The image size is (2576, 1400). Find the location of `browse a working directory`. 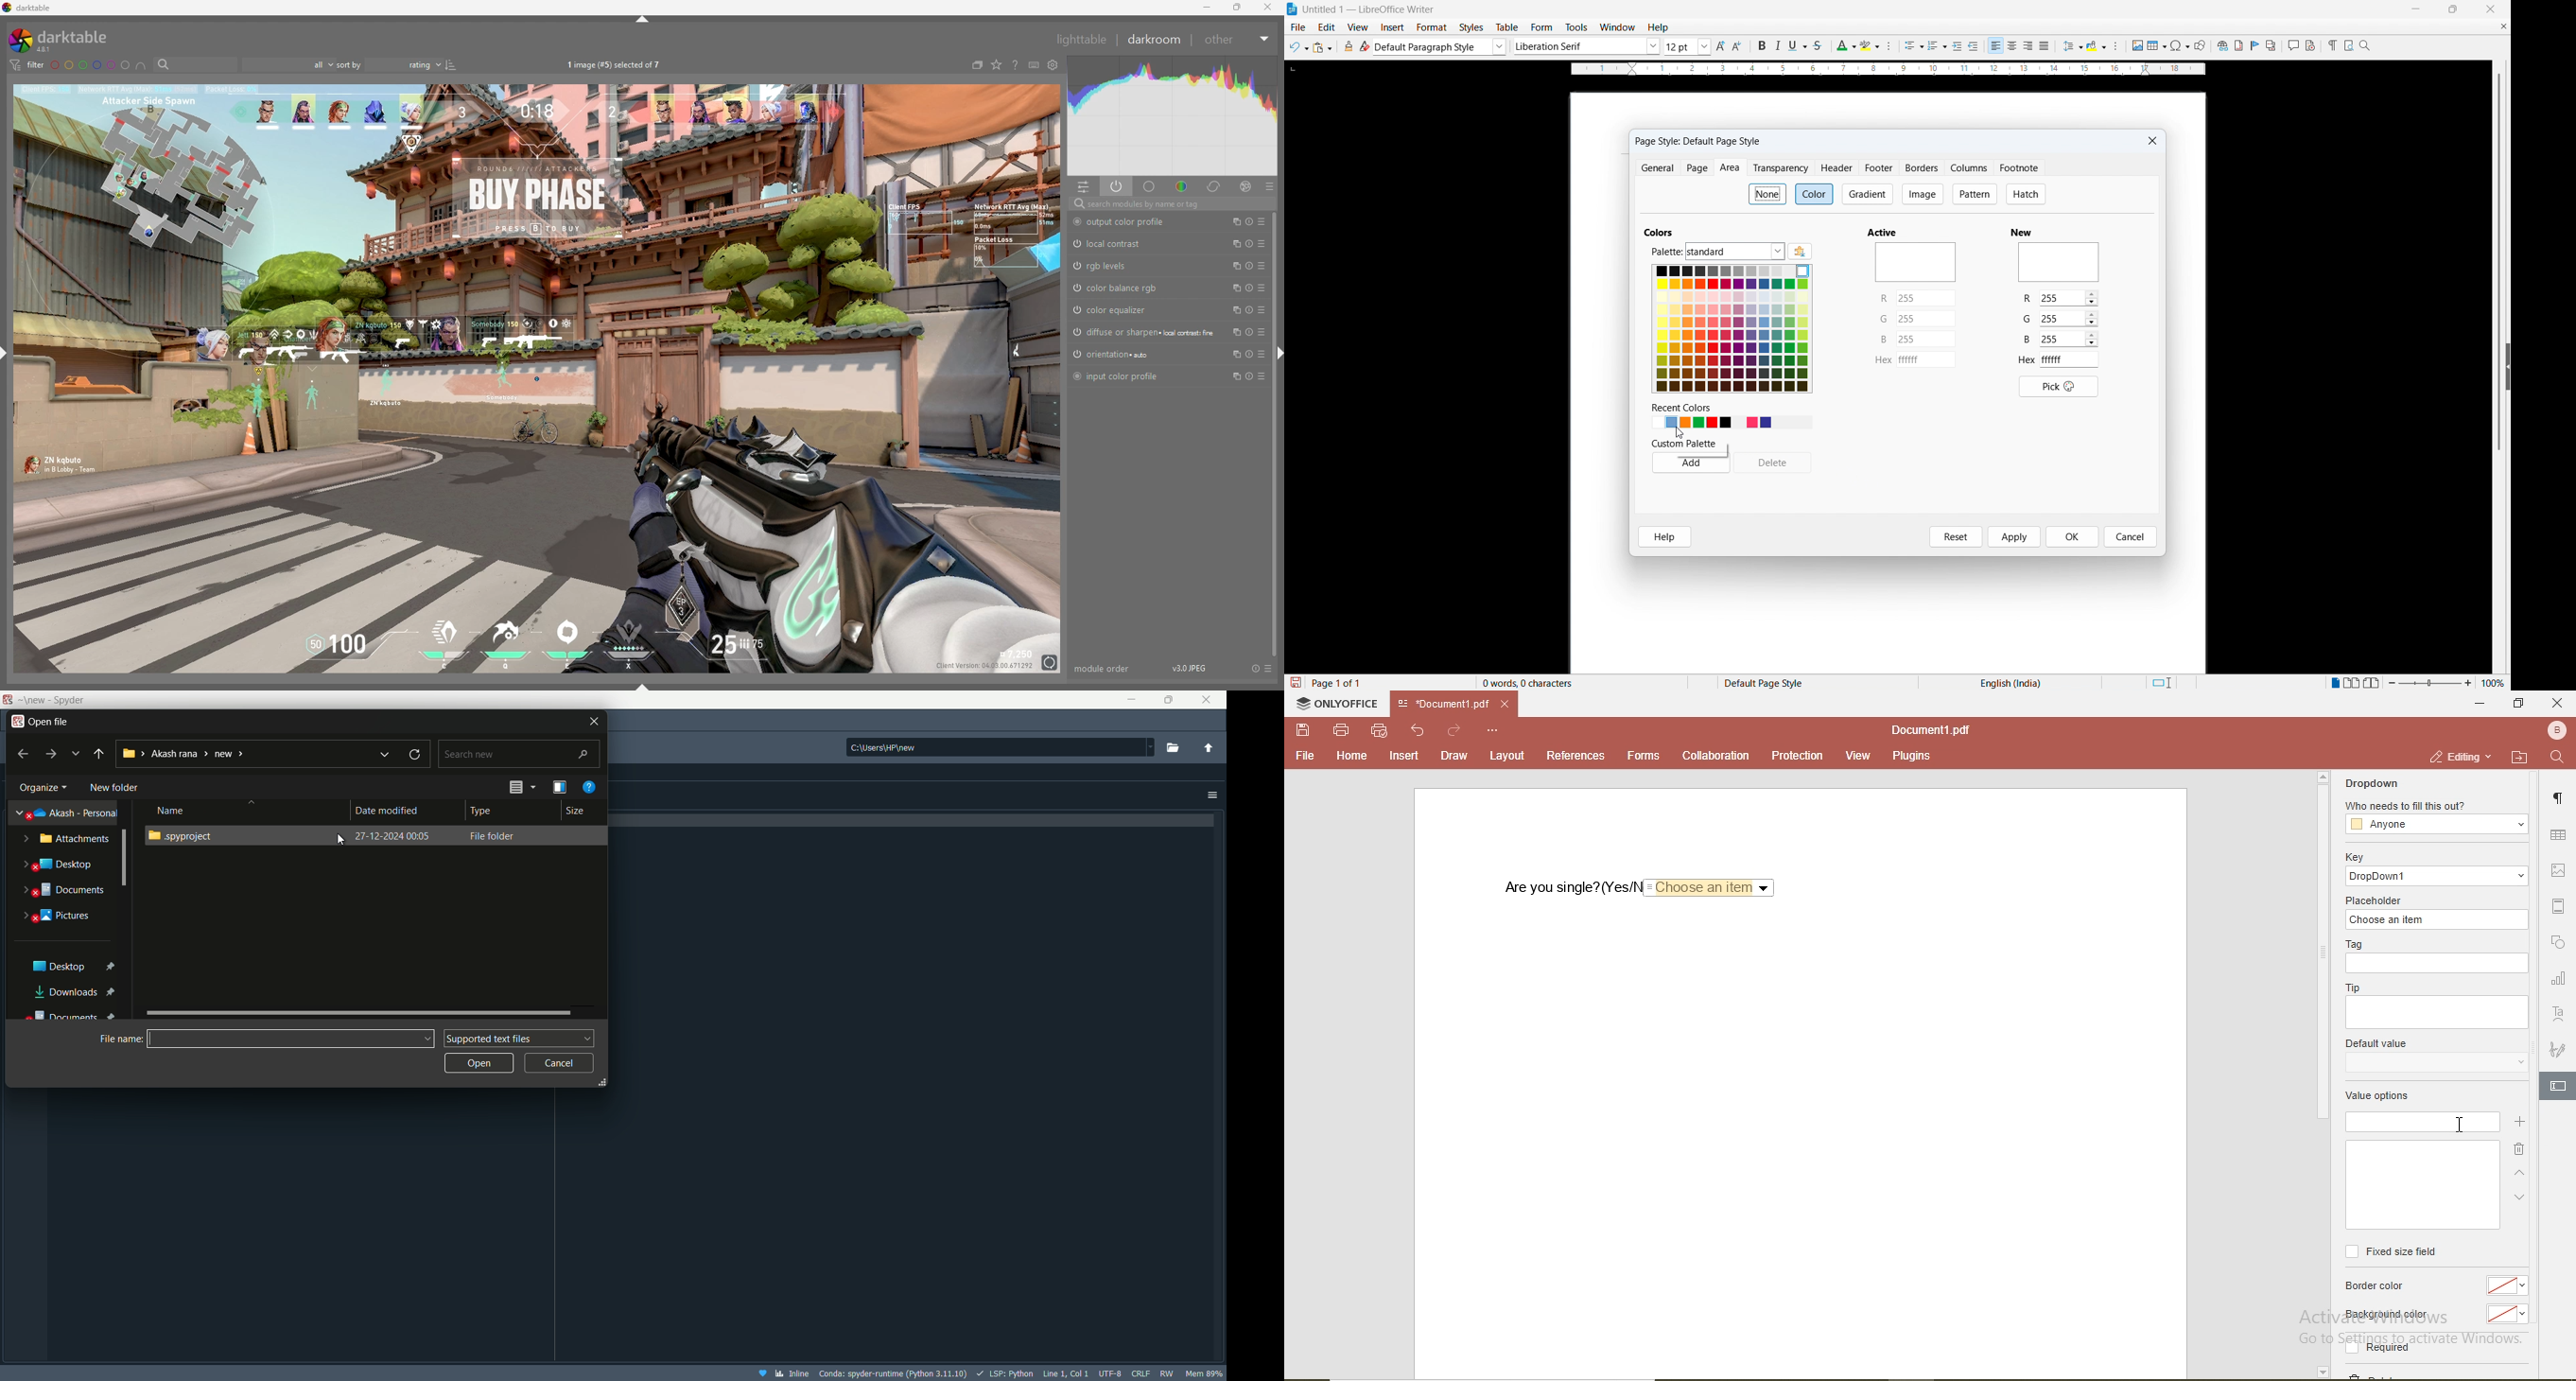

browse a working directory is located at coordinates (1175, 748).